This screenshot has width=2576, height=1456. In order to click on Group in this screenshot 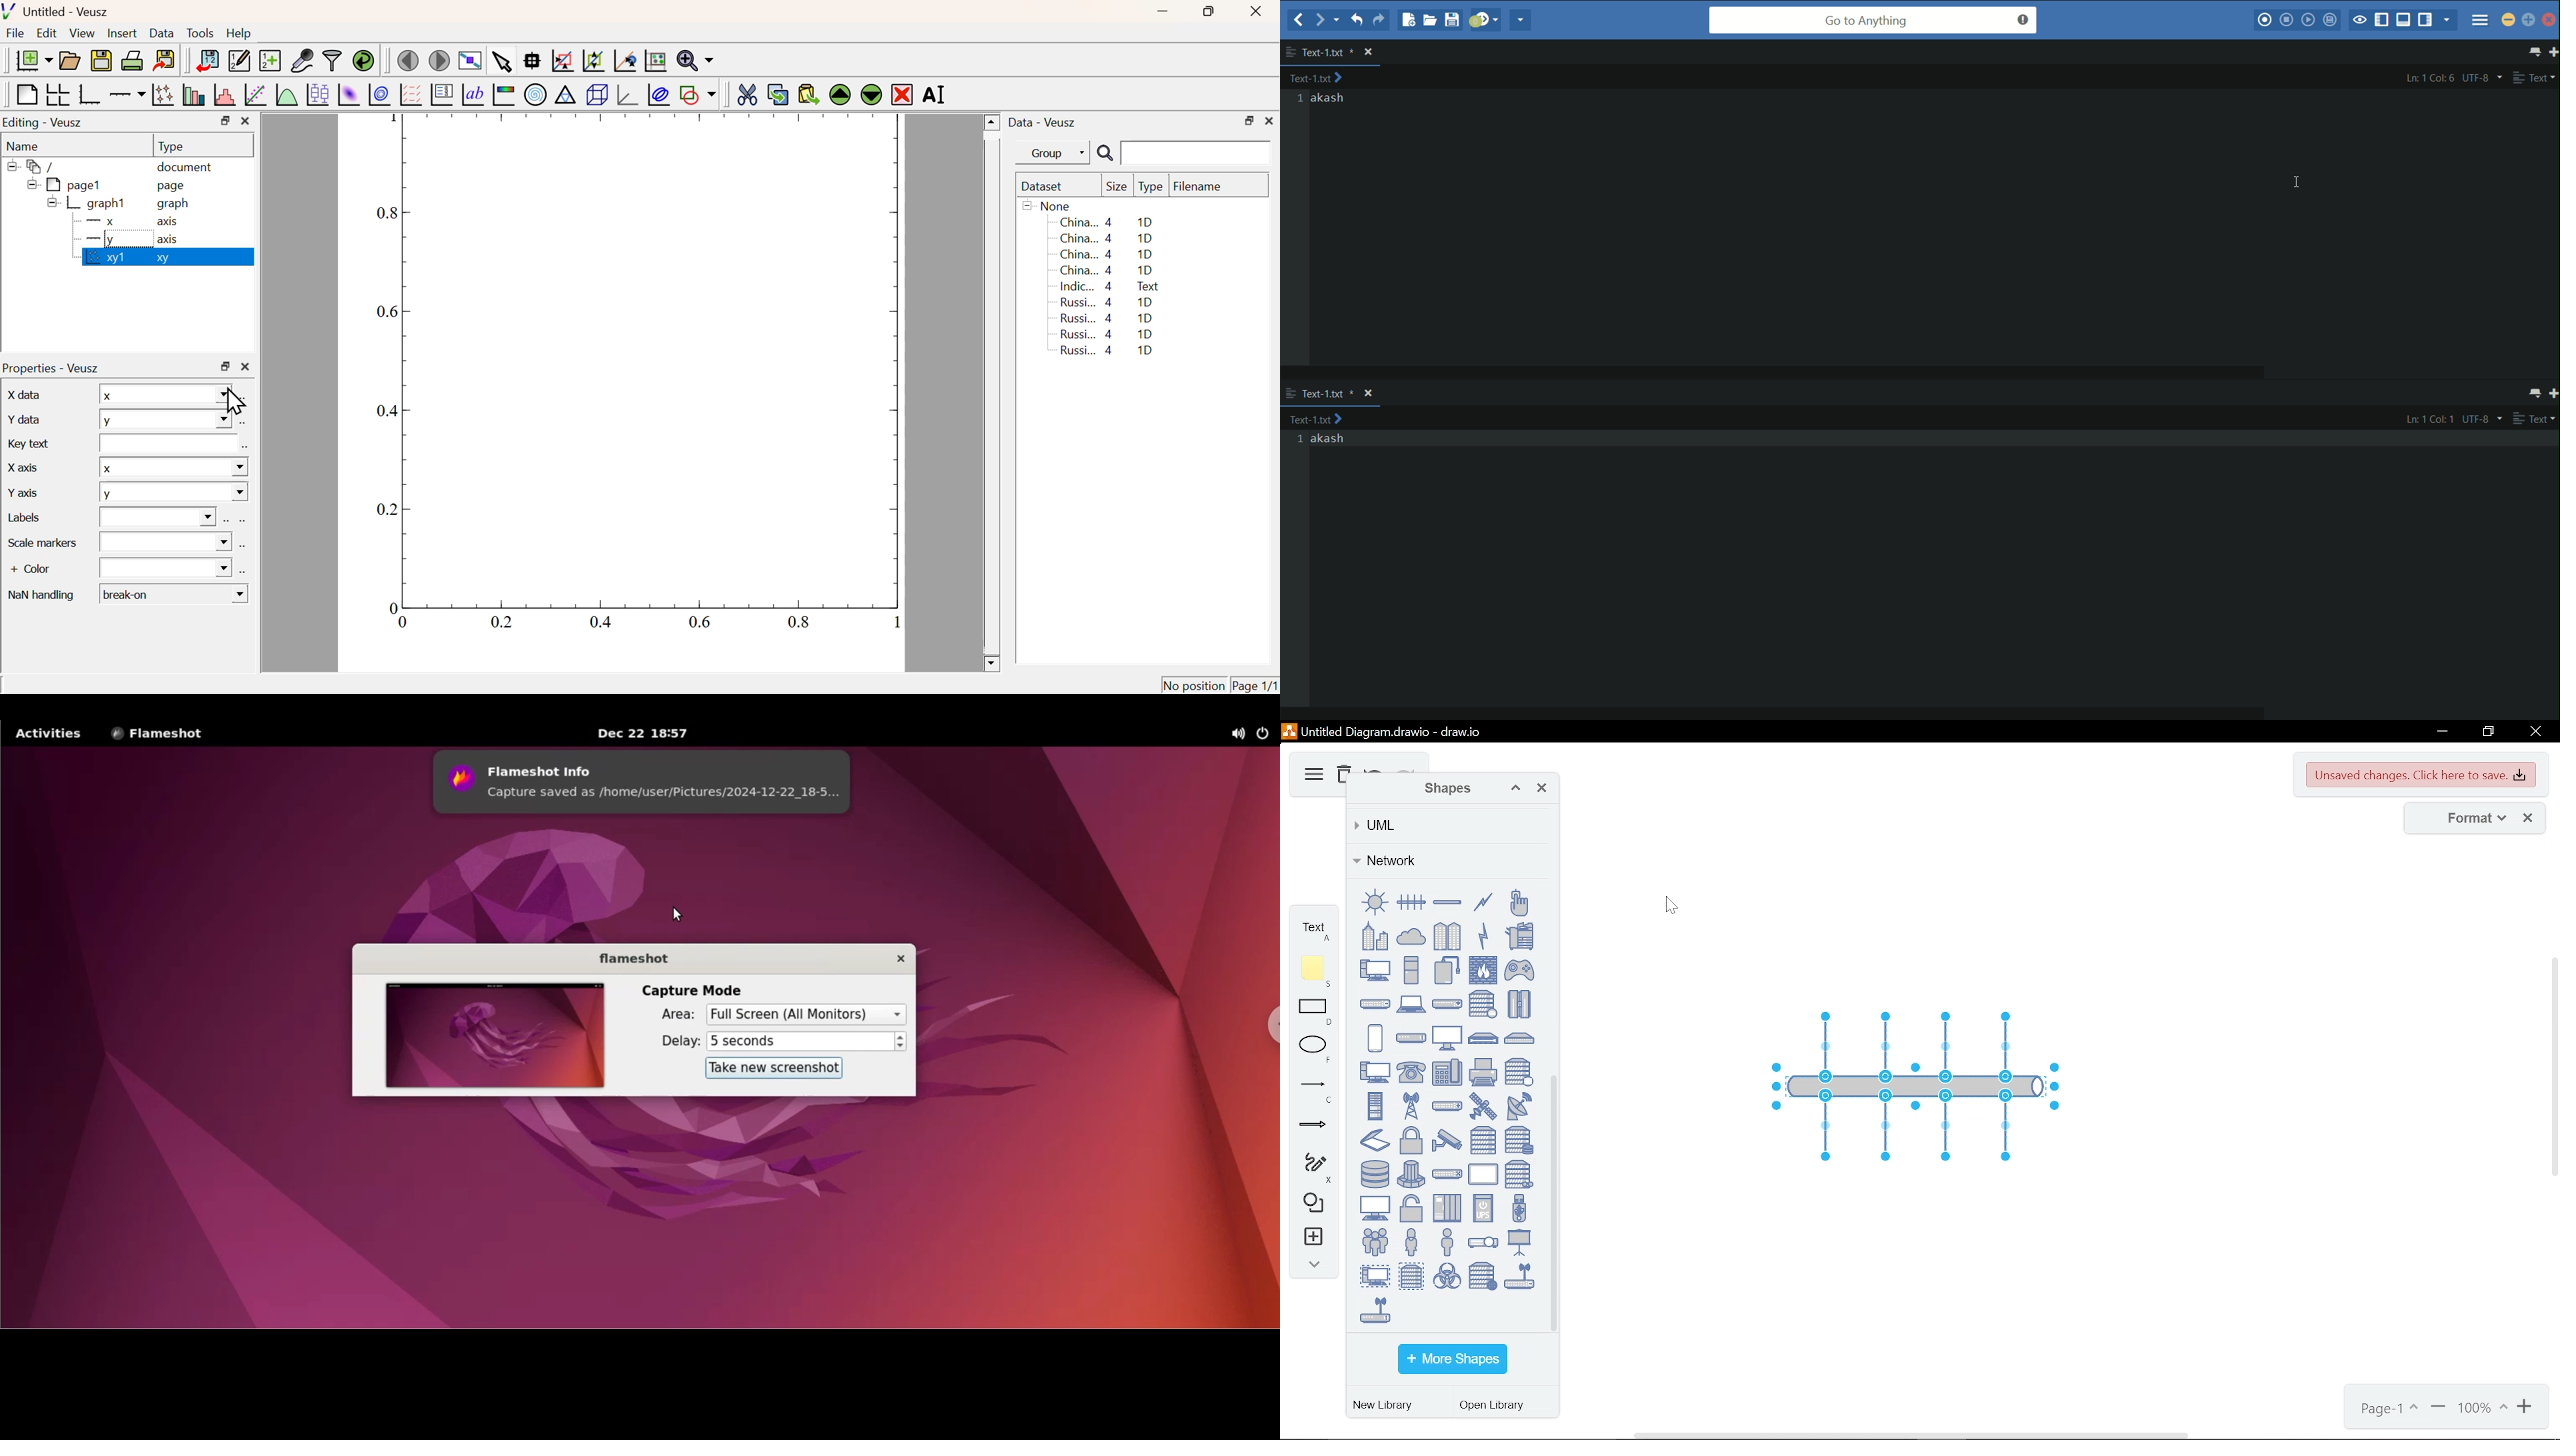, I will do `click(1057, 154)`.